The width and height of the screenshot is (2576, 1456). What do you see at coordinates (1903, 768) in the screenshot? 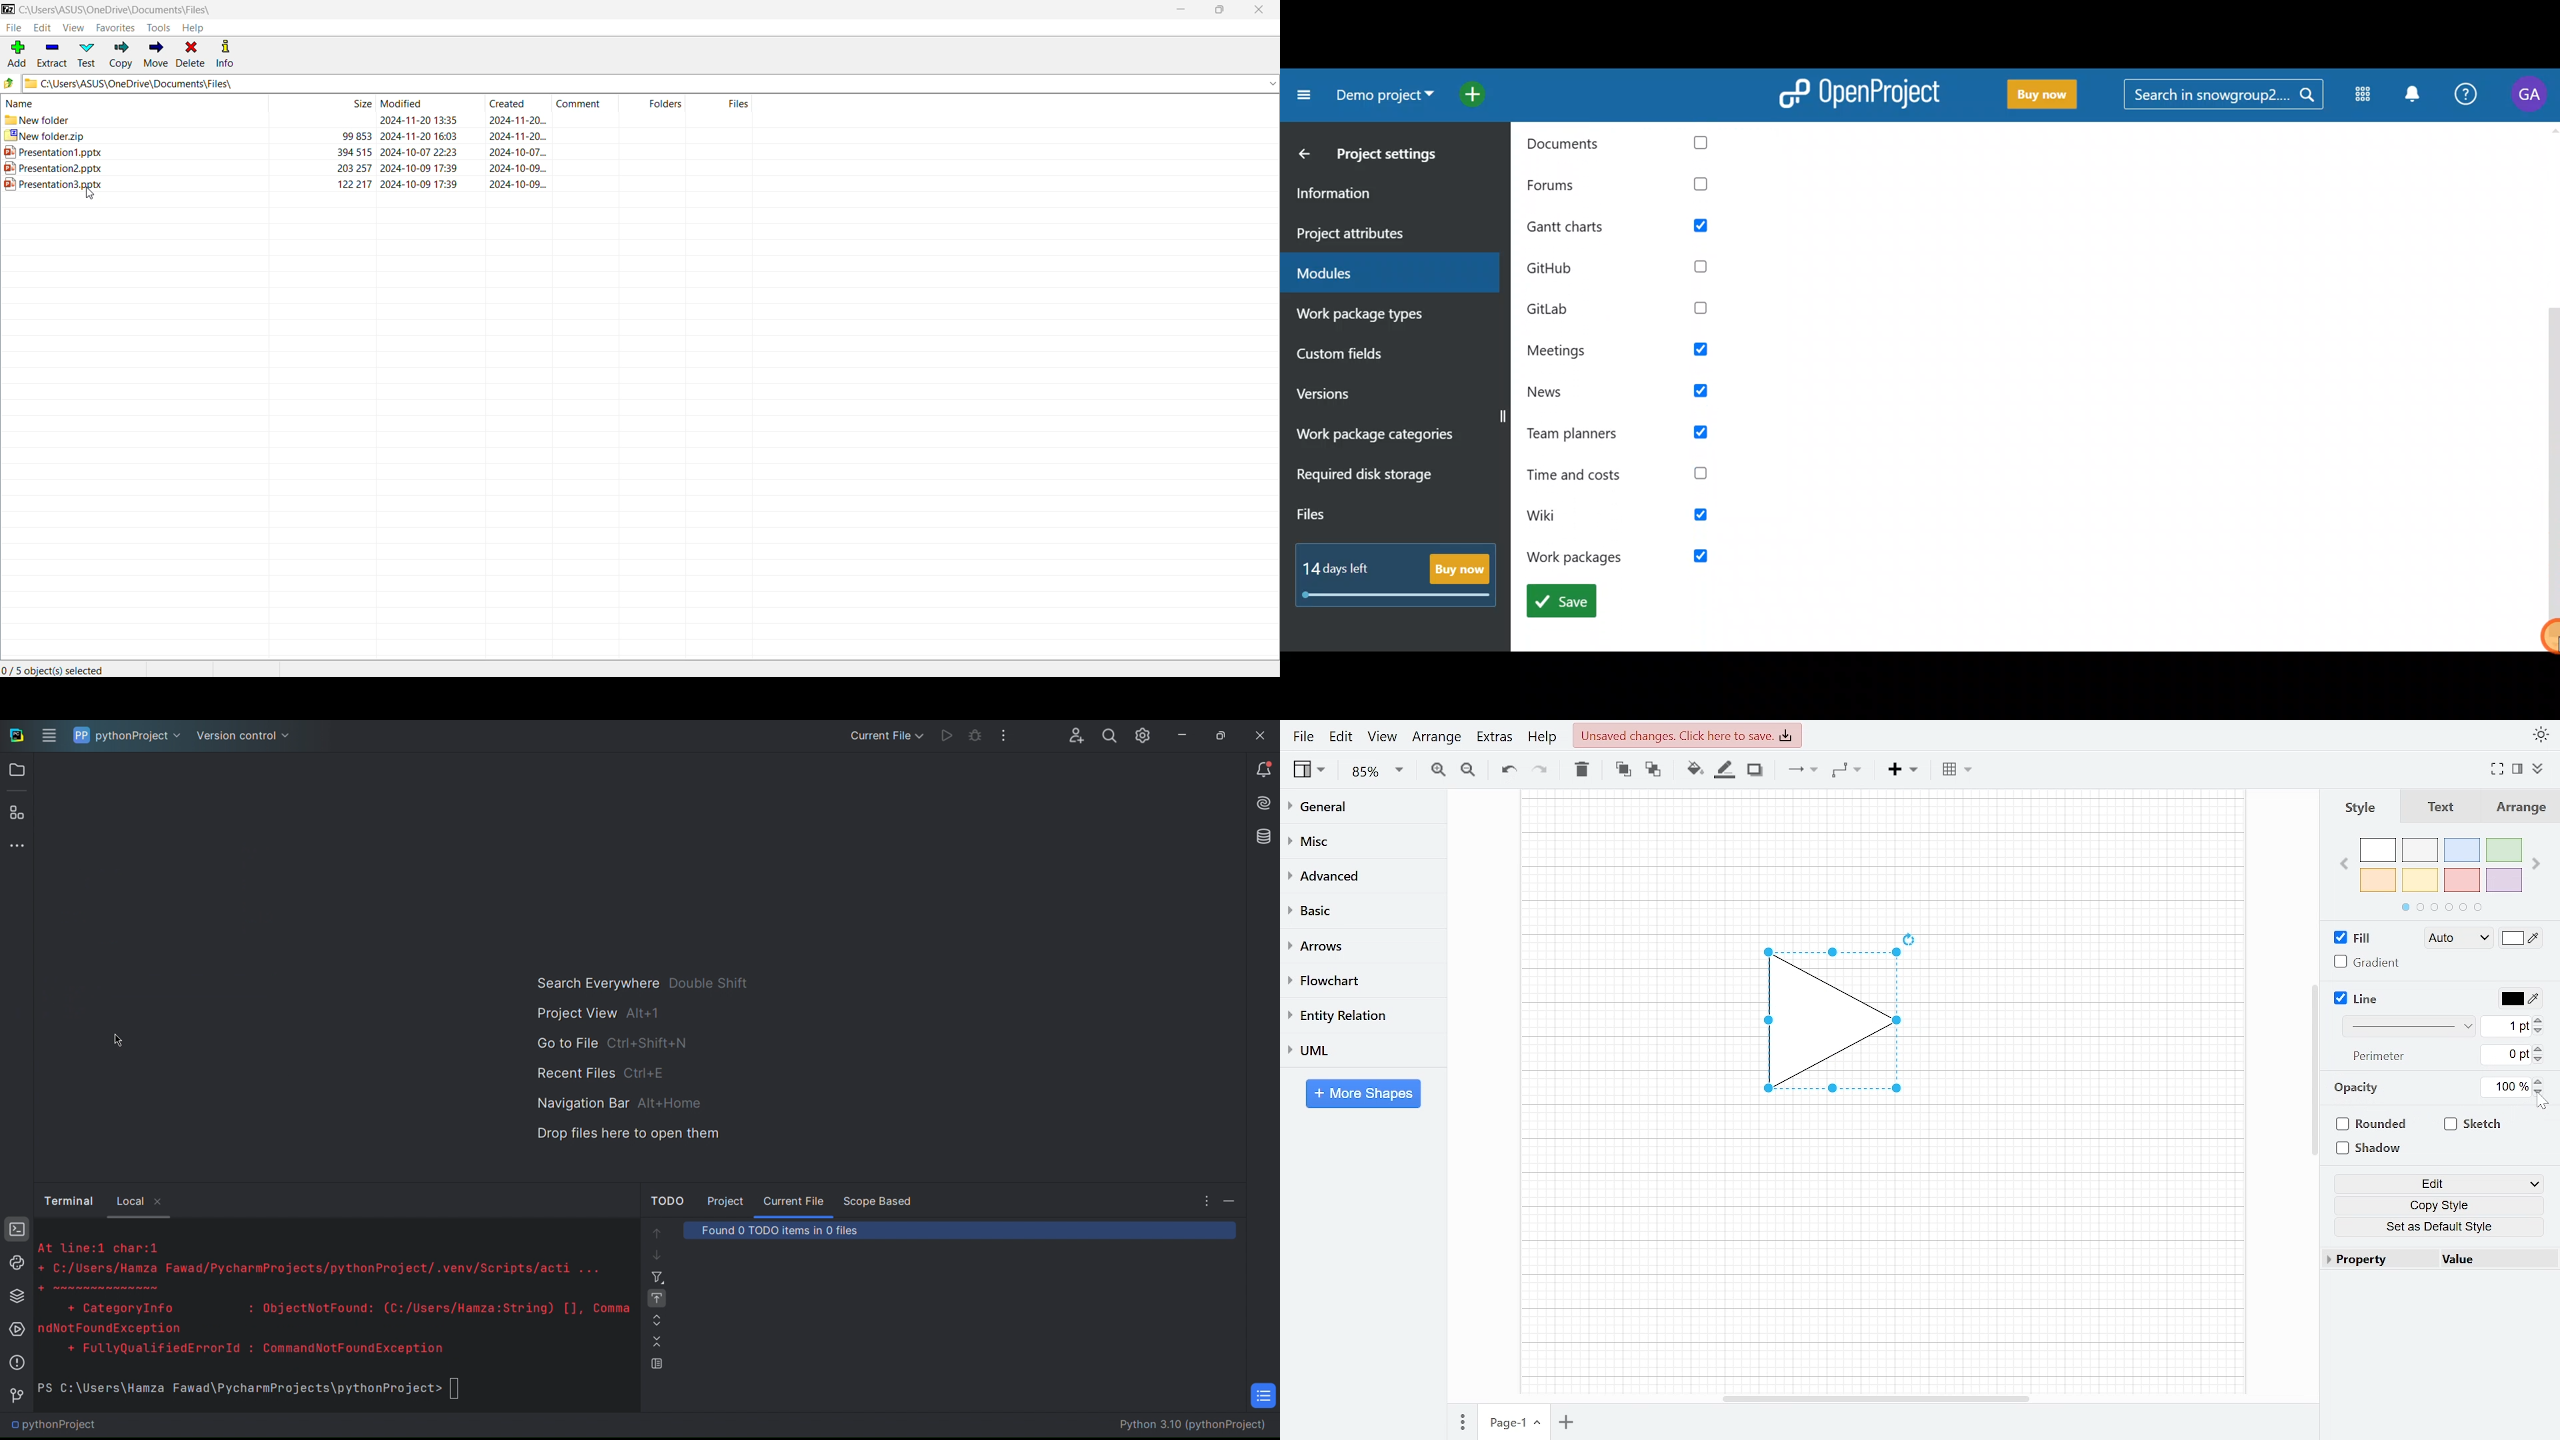
I see `Insert` at bounding box center [1903, 768].